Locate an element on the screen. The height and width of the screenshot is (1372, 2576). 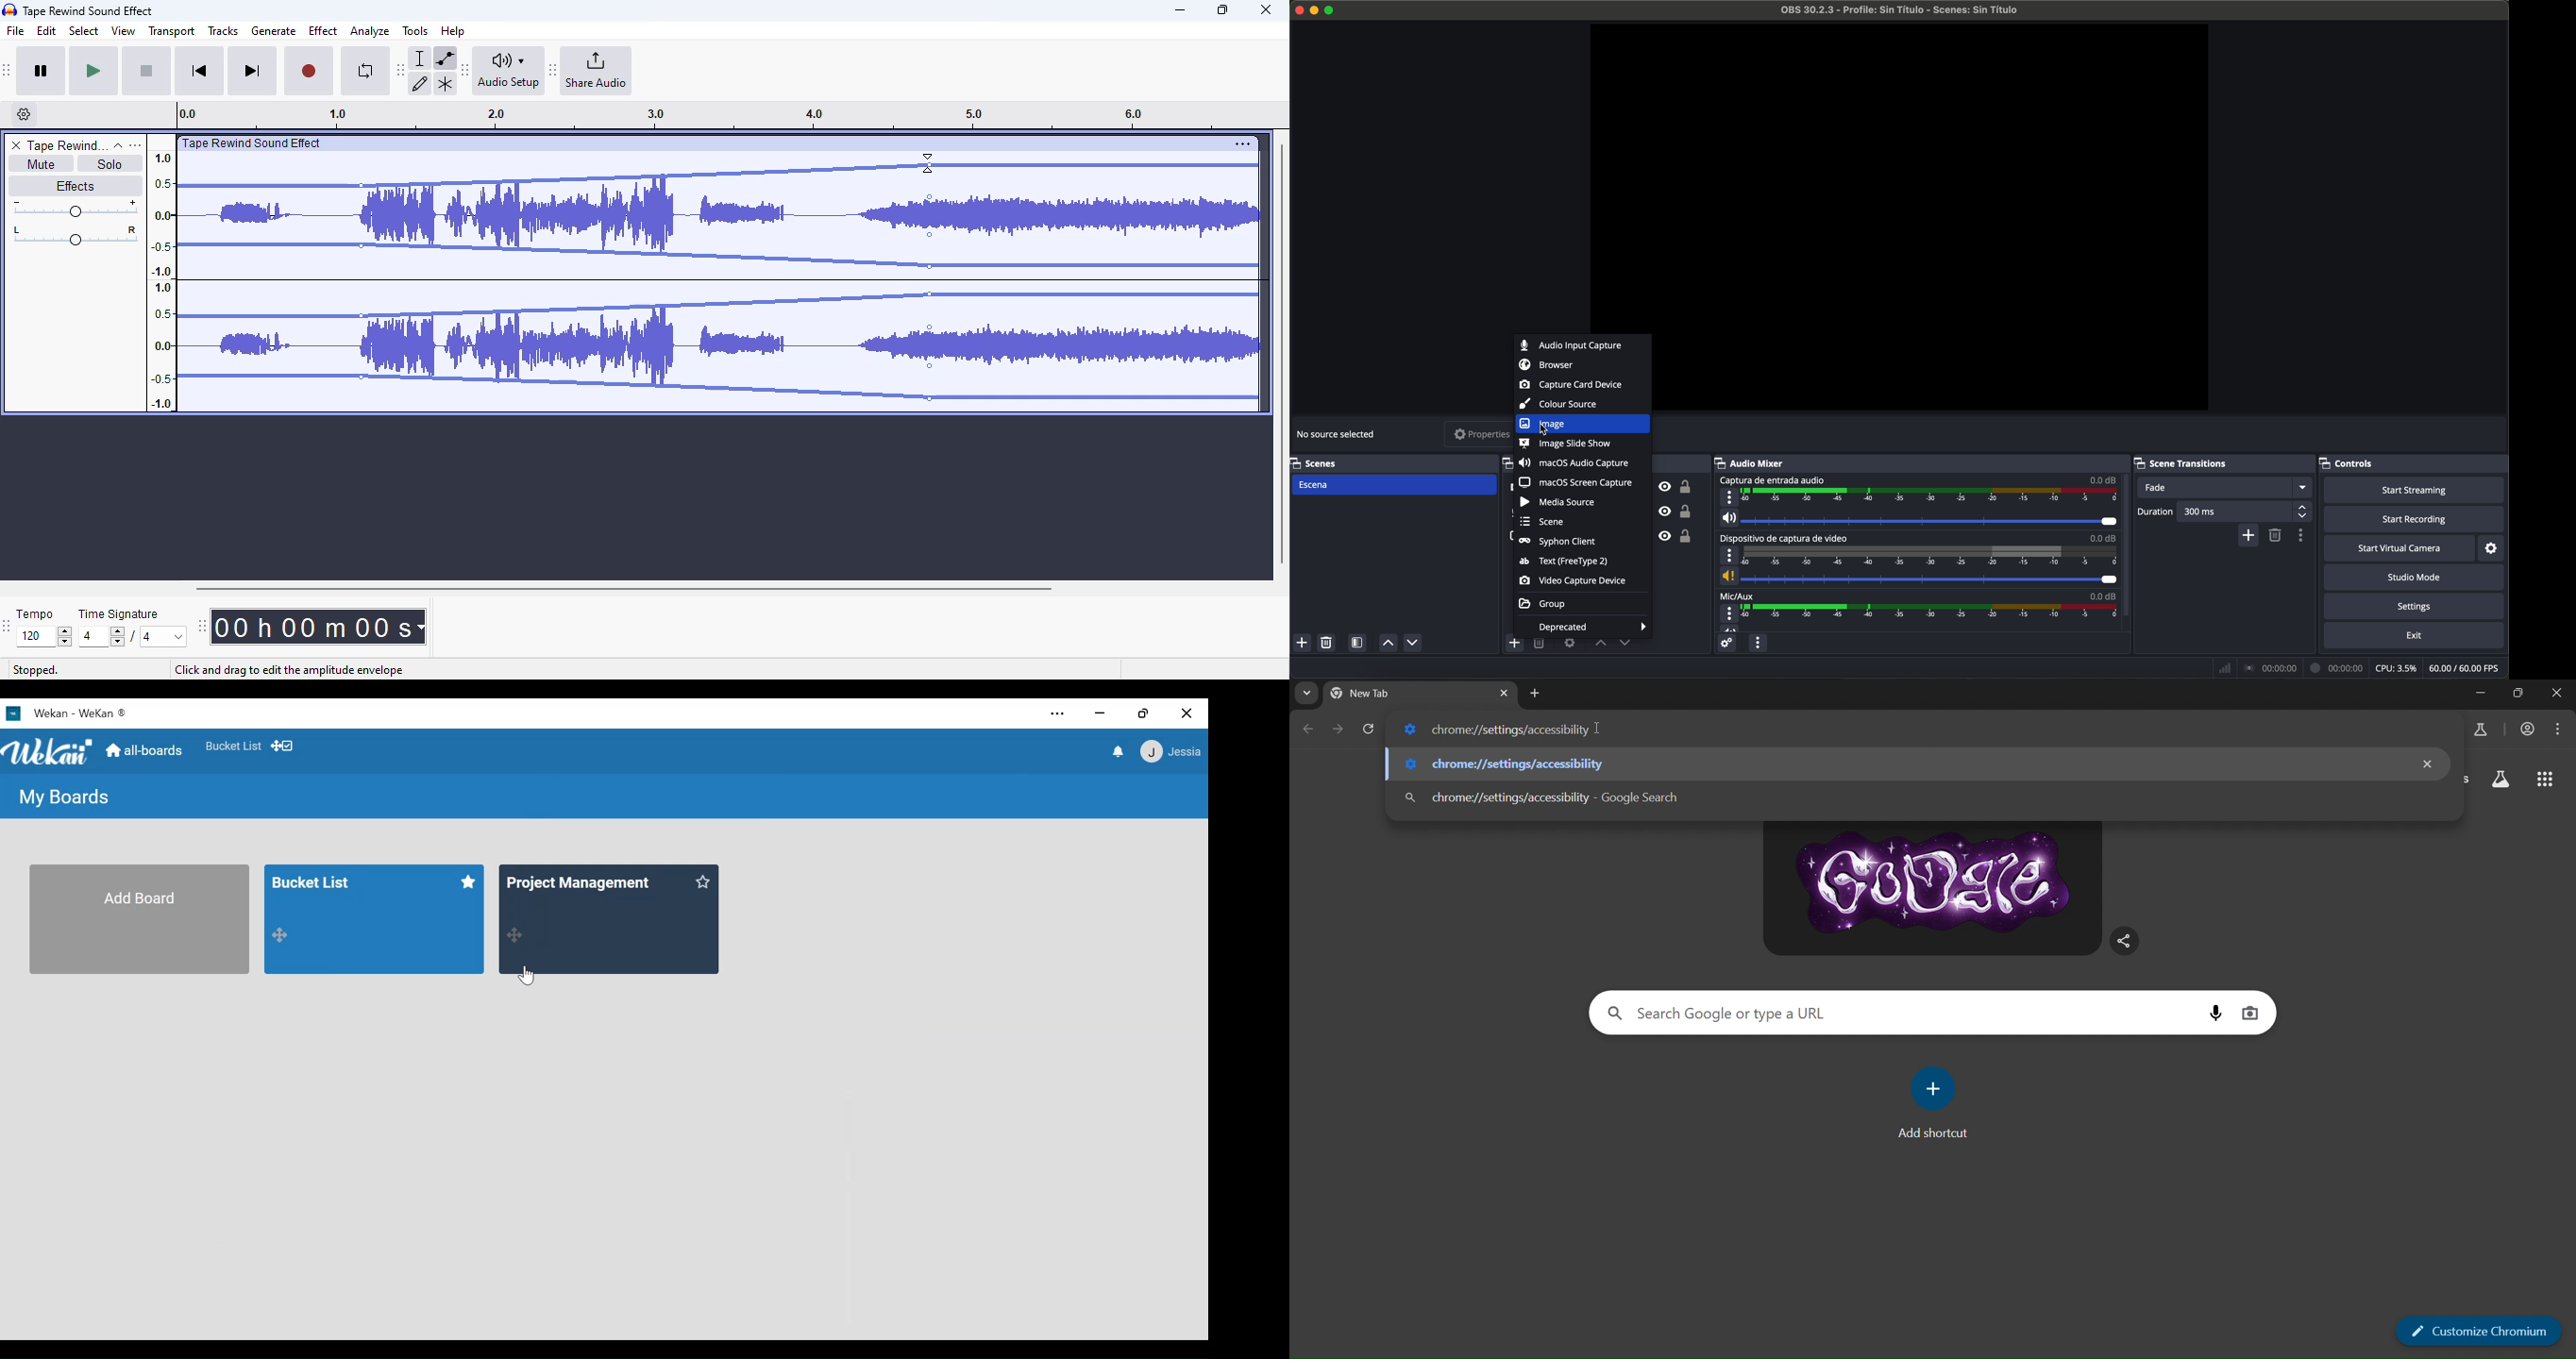
audio input capture is located at coordinates (1571, 345).